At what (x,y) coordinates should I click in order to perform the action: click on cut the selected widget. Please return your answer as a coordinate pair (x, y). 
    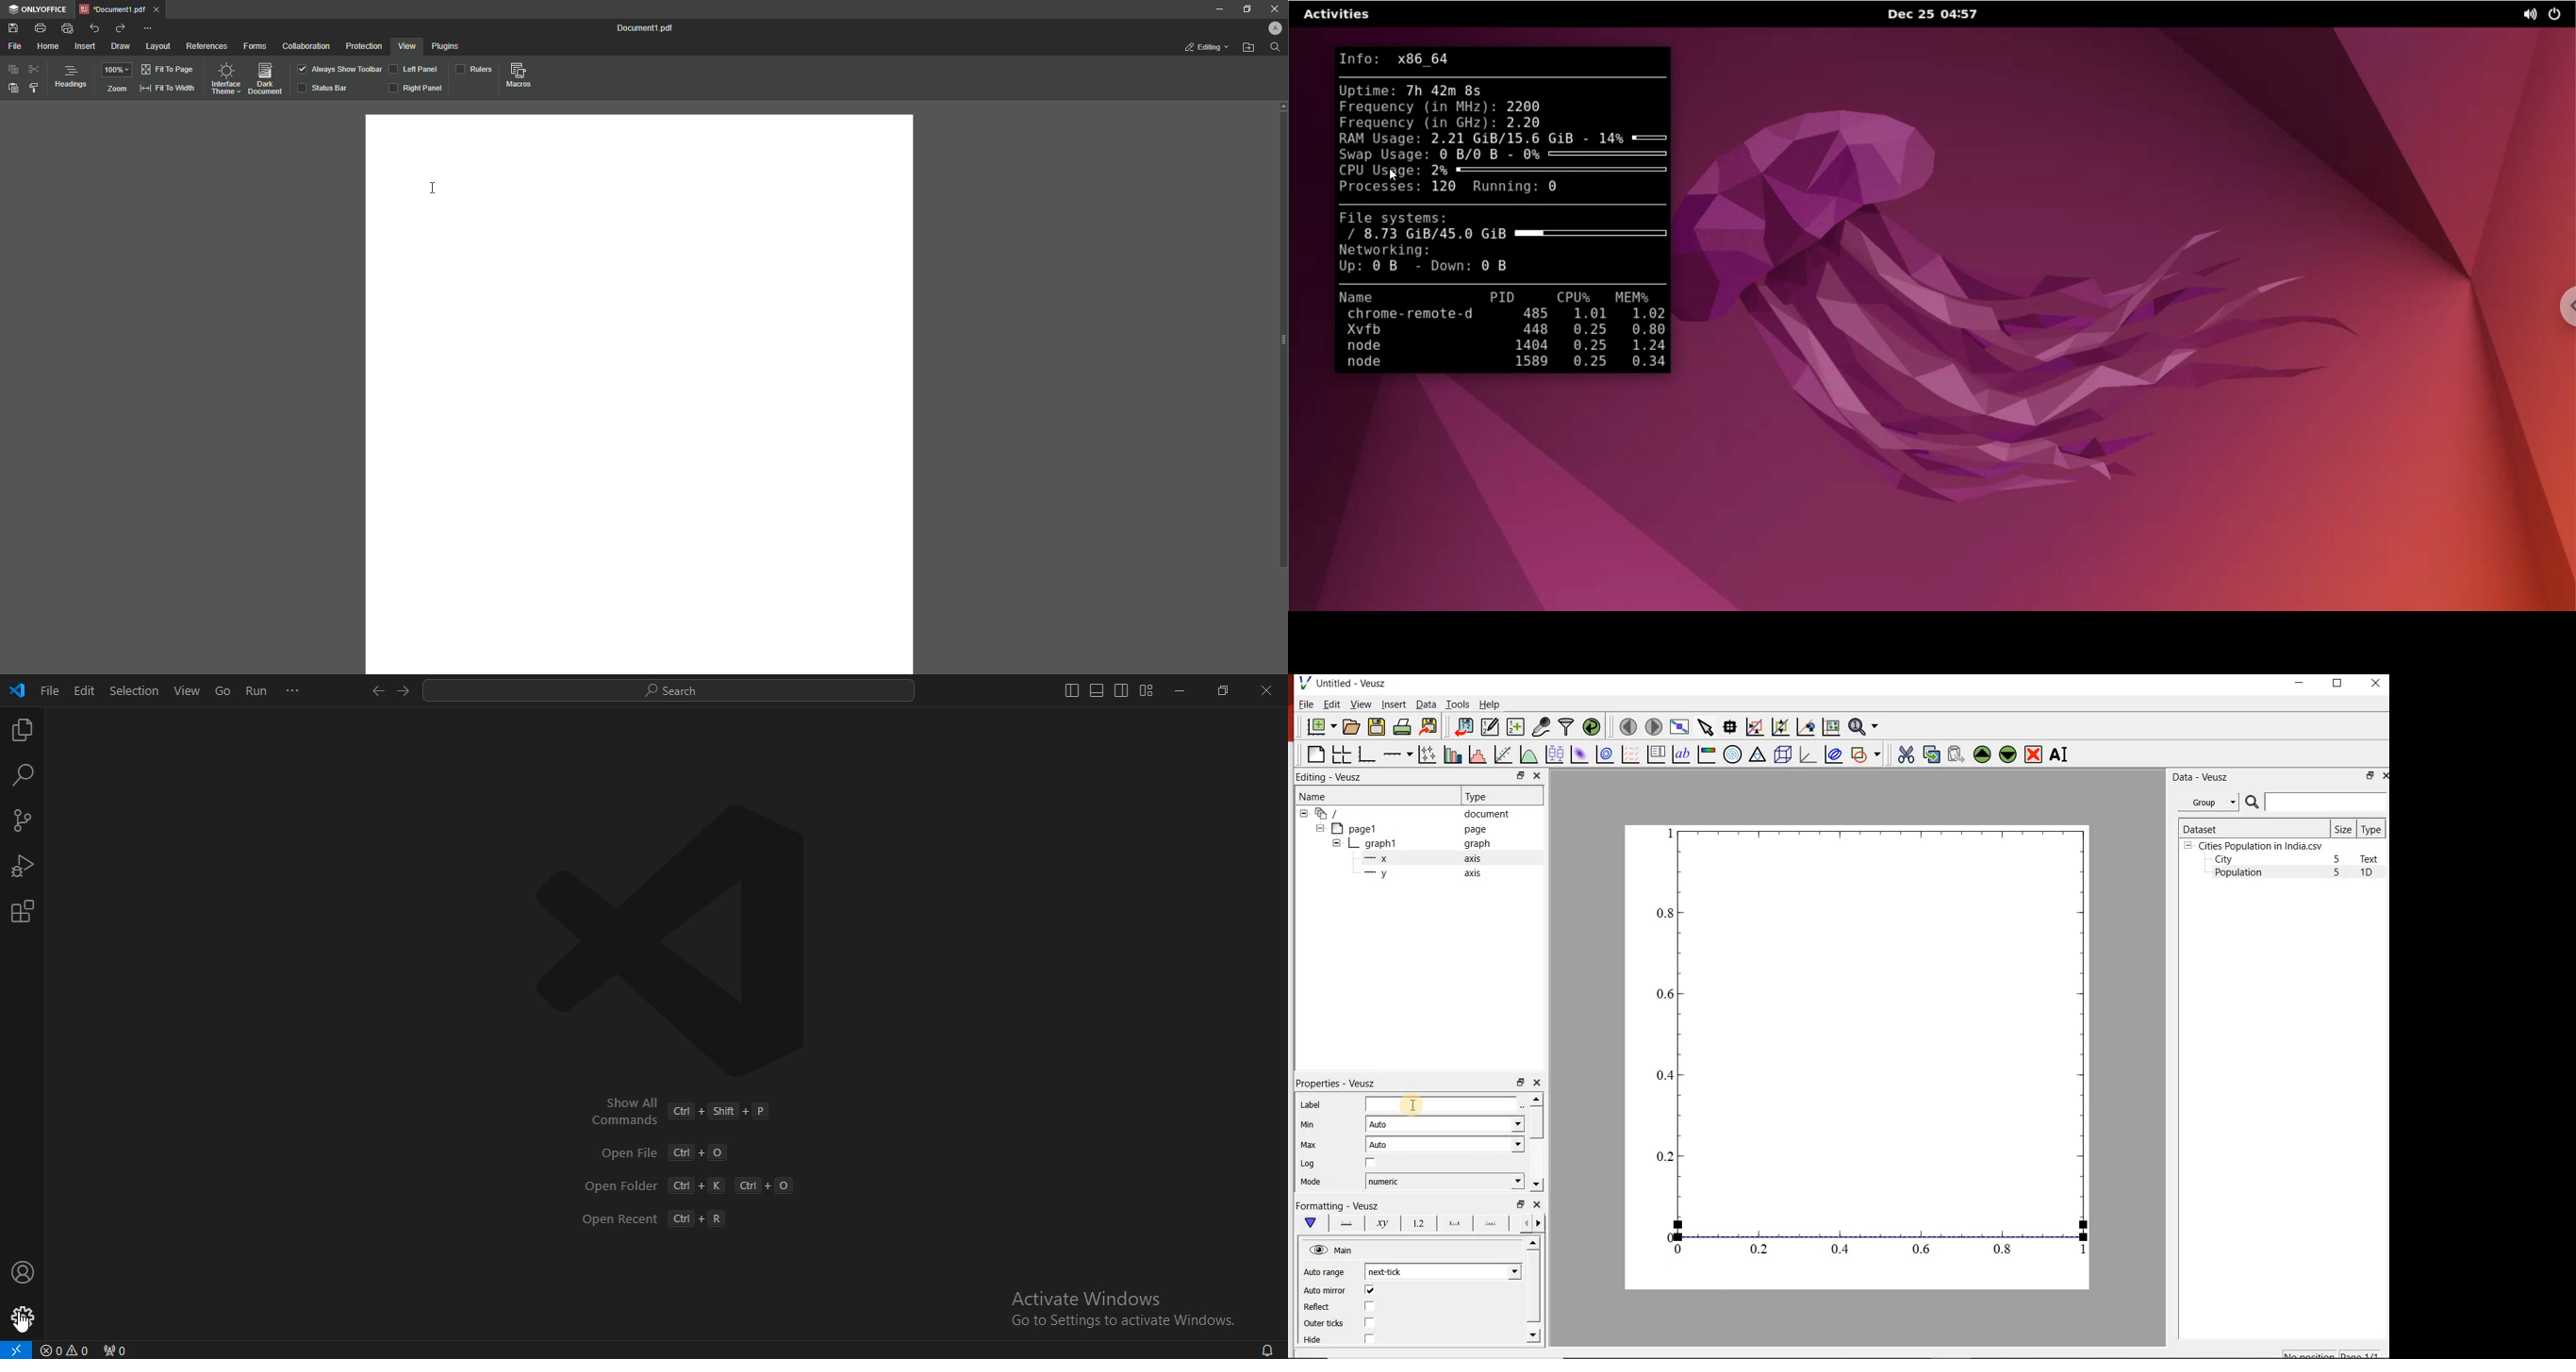
    Looking at the image, I should click on (1904, 754).